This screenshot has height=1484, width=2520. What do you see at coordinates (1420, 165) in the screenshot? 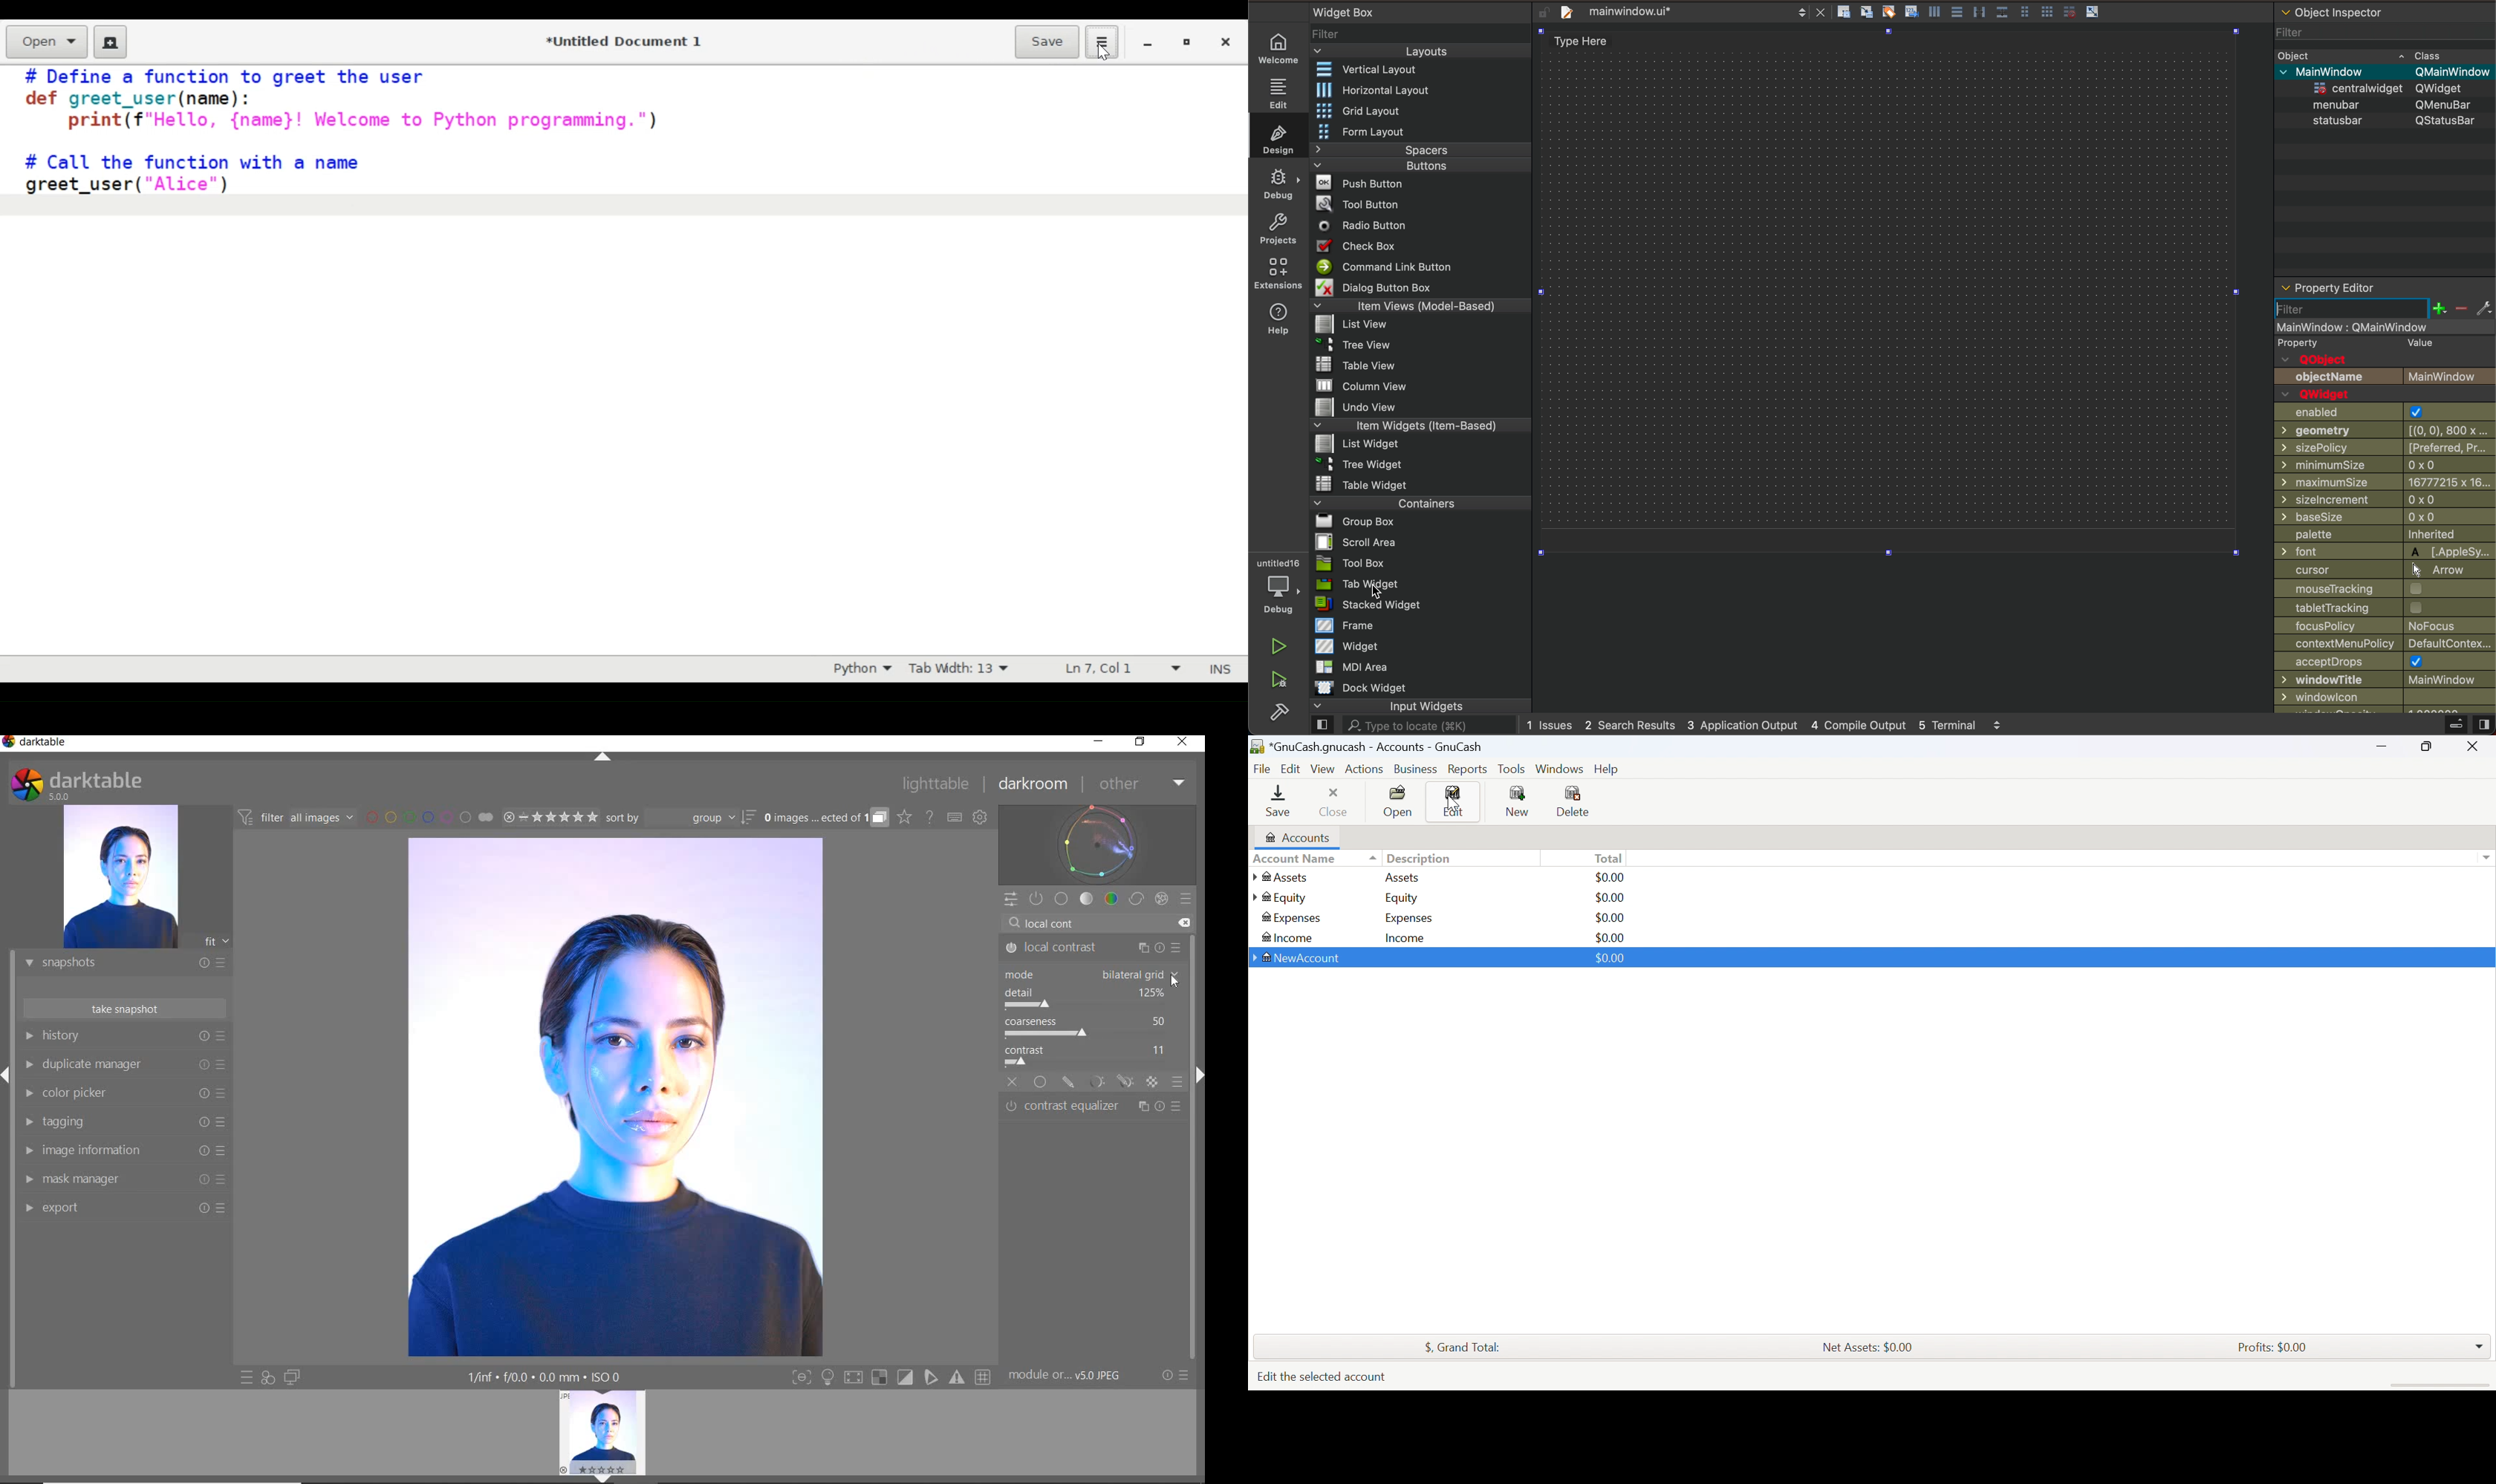
I see `Buttons` at bounding box center [1420, 165].